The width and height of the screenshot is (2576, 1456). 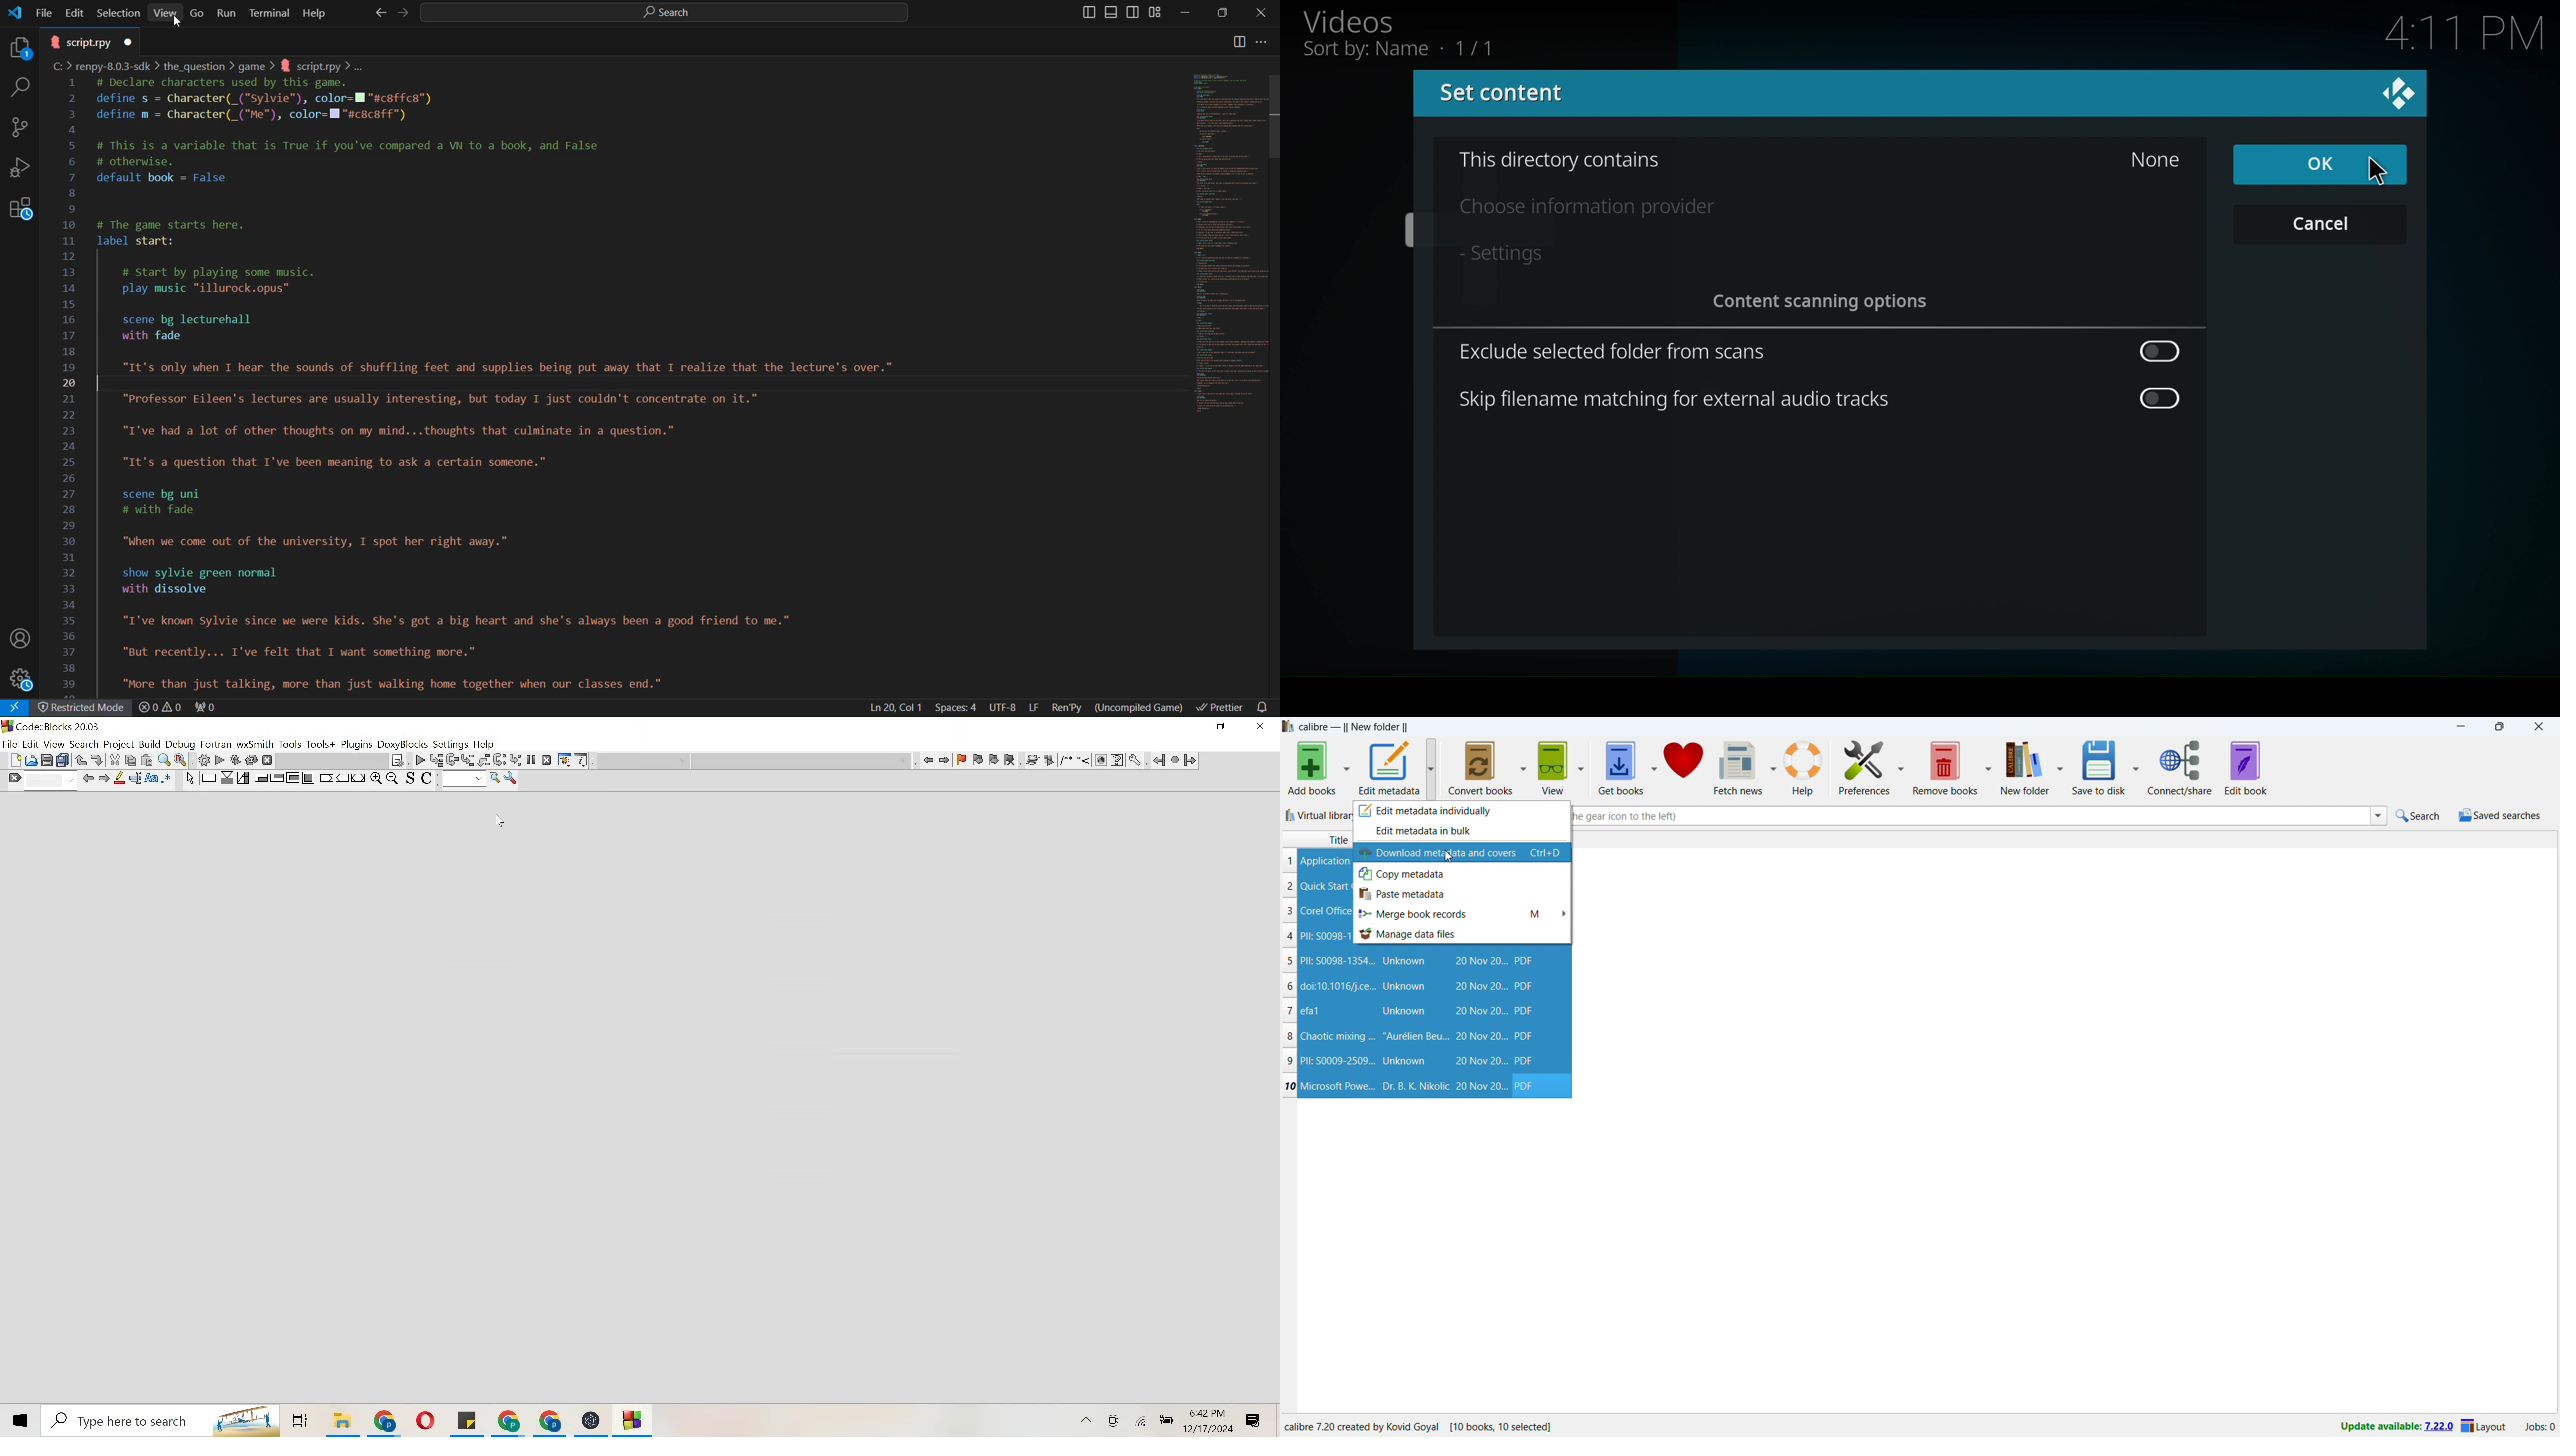 What do you see at coordinates (1463, 913) in the screenshot?
I see `merge book records     M` at bounding box center [1463, 913].